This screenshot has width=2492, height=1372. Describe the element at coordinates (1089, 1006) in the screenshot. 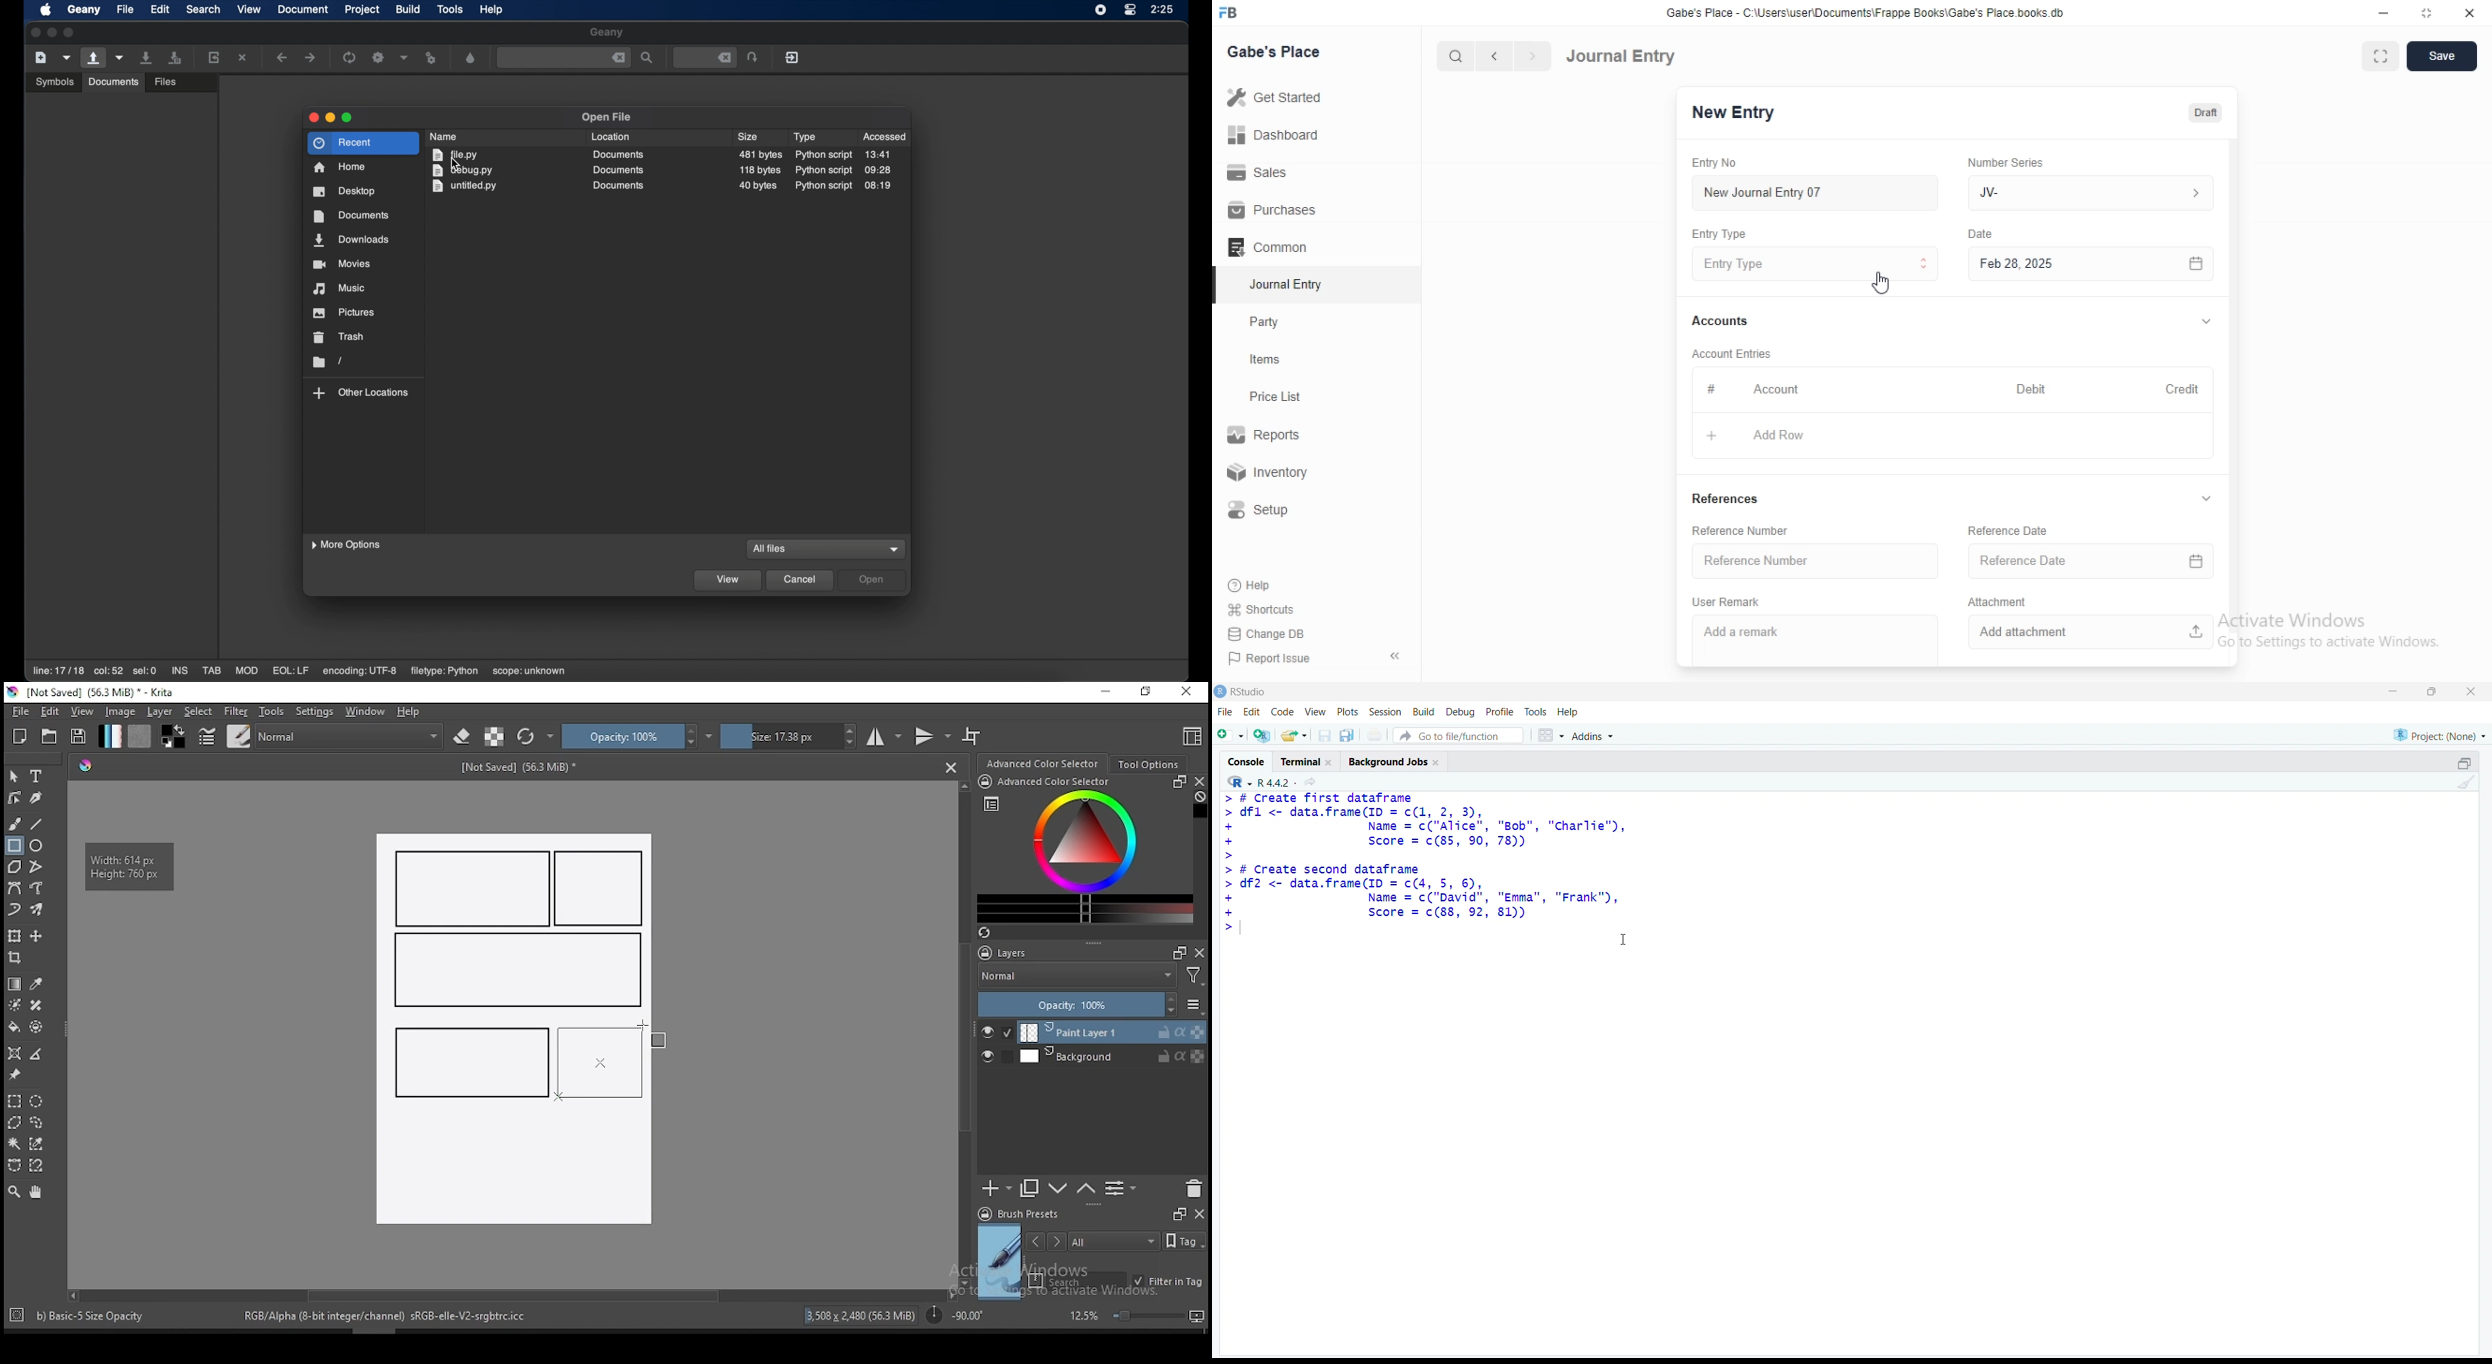

I see `opacity` at that location.